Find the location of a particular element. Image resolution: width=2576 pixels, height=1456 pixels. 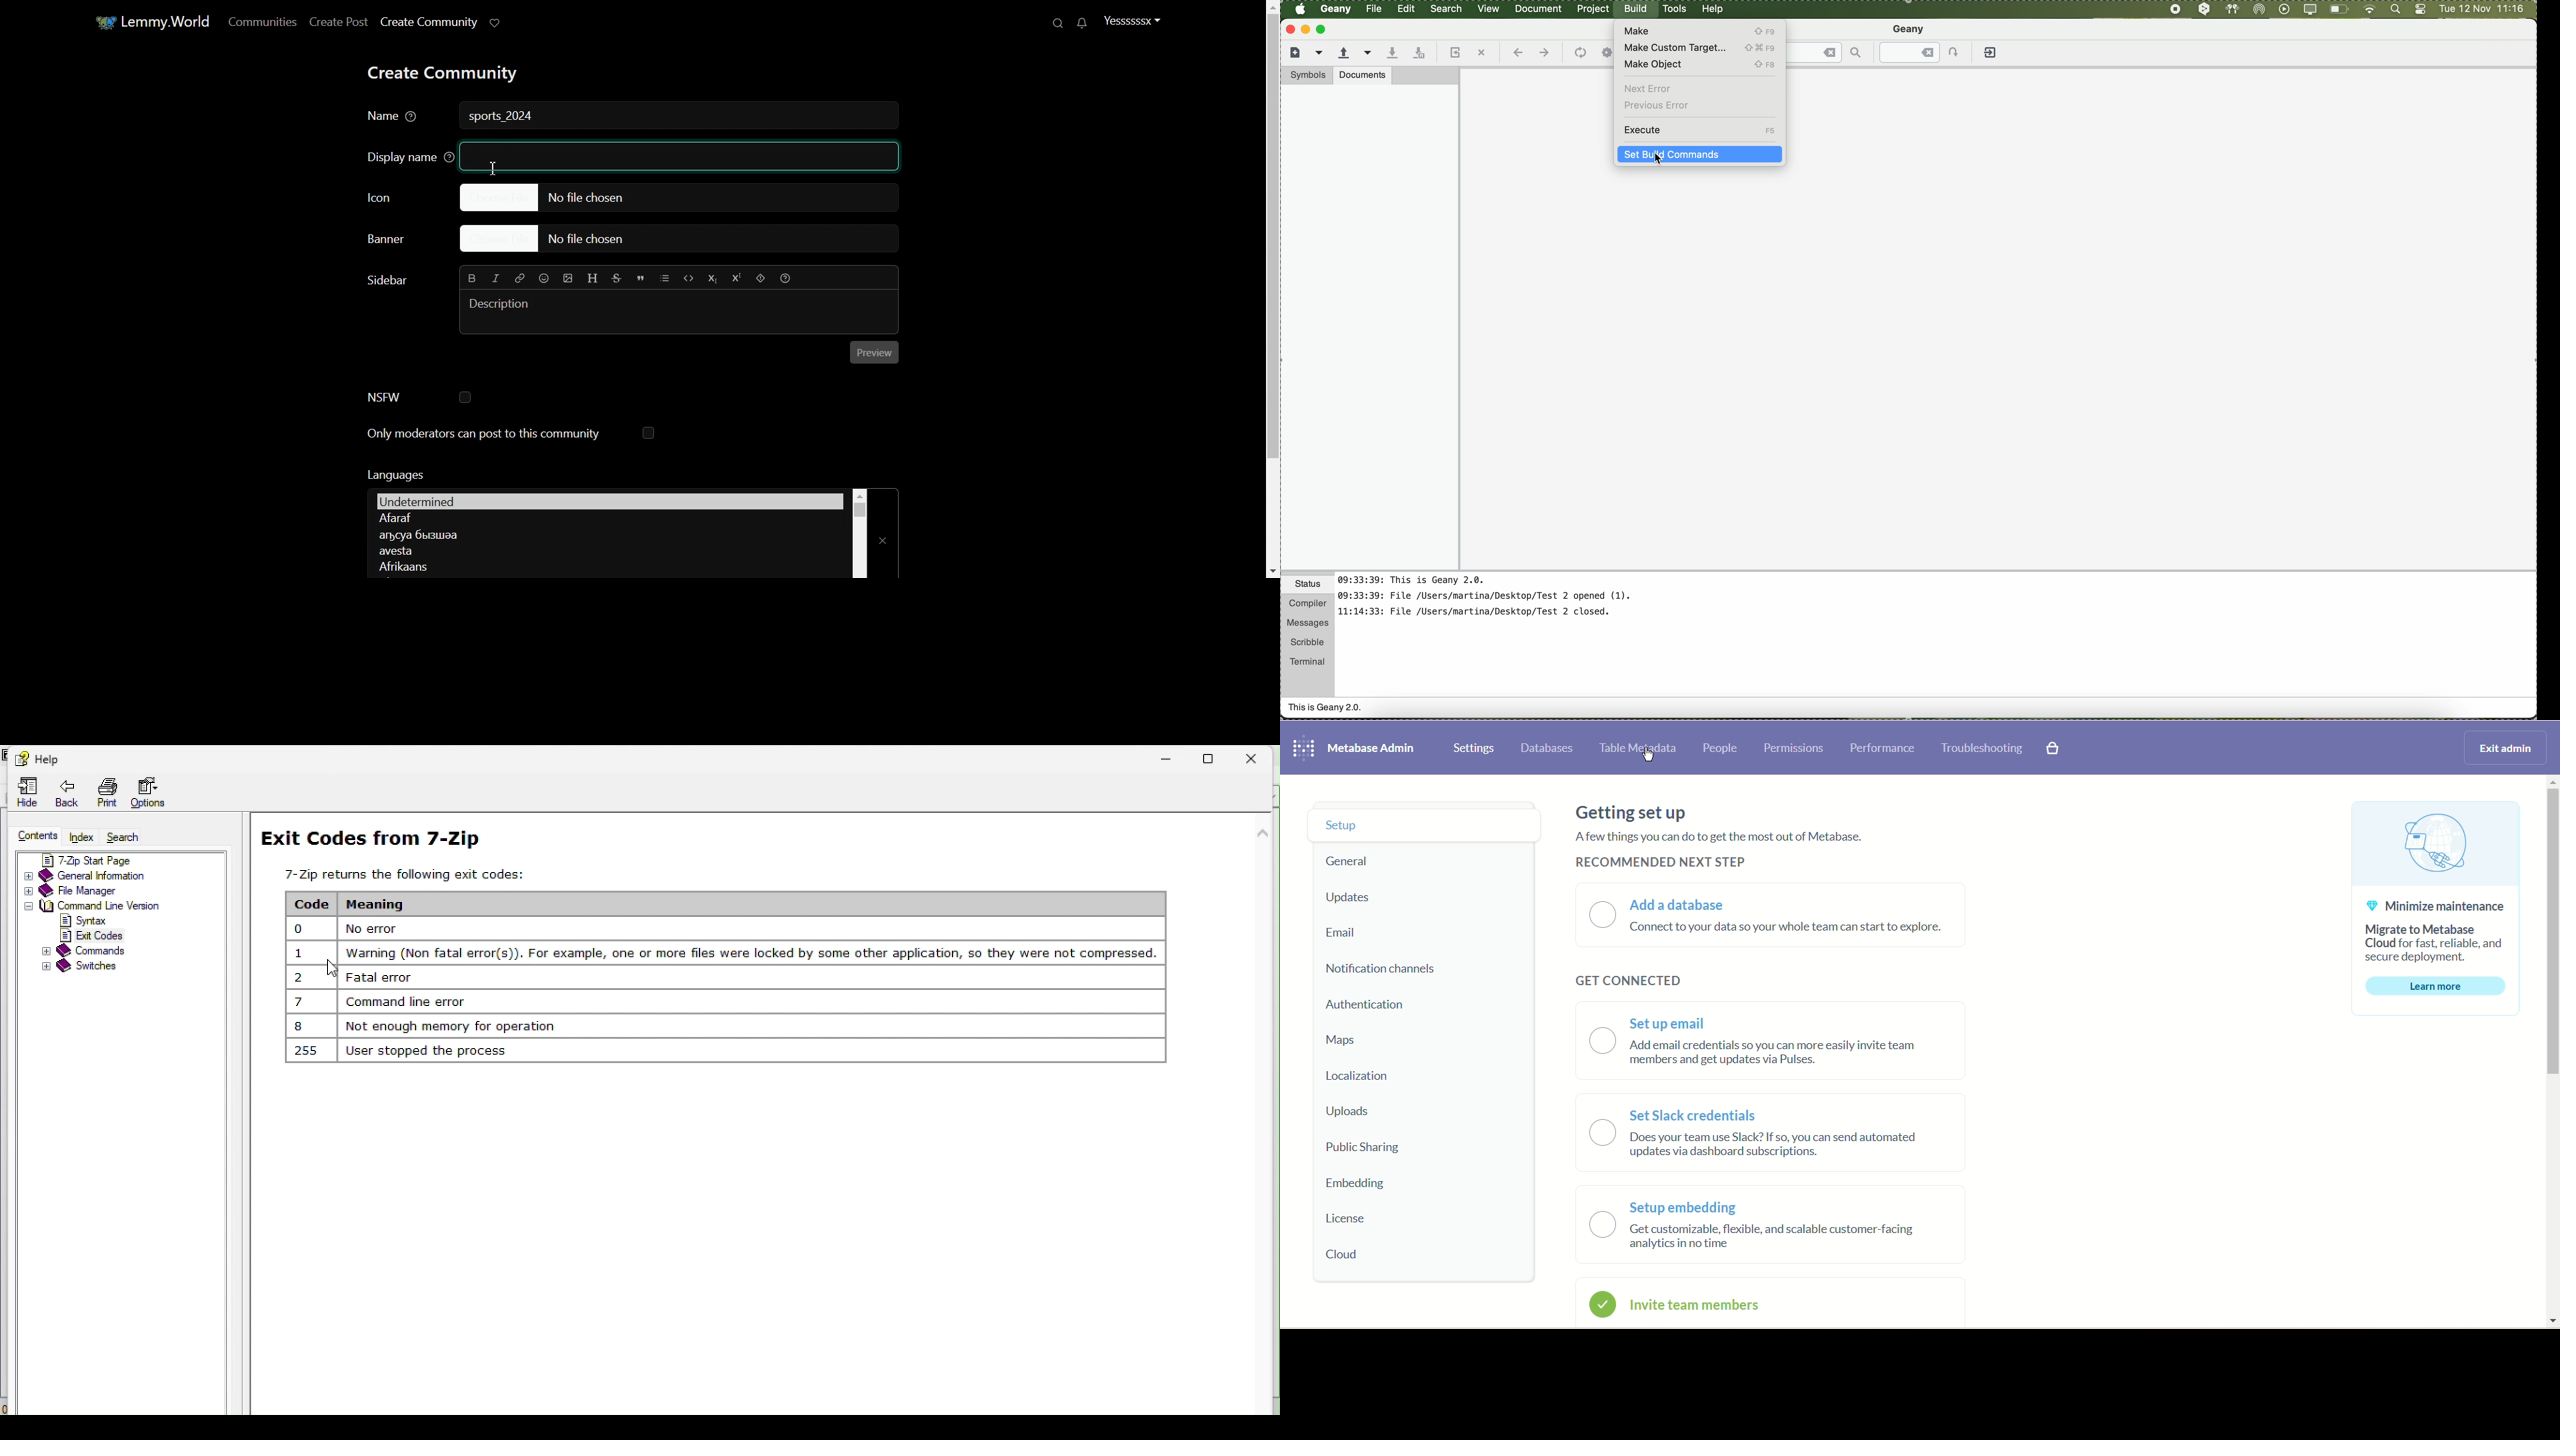

General is located at coordinates (1386, 859).